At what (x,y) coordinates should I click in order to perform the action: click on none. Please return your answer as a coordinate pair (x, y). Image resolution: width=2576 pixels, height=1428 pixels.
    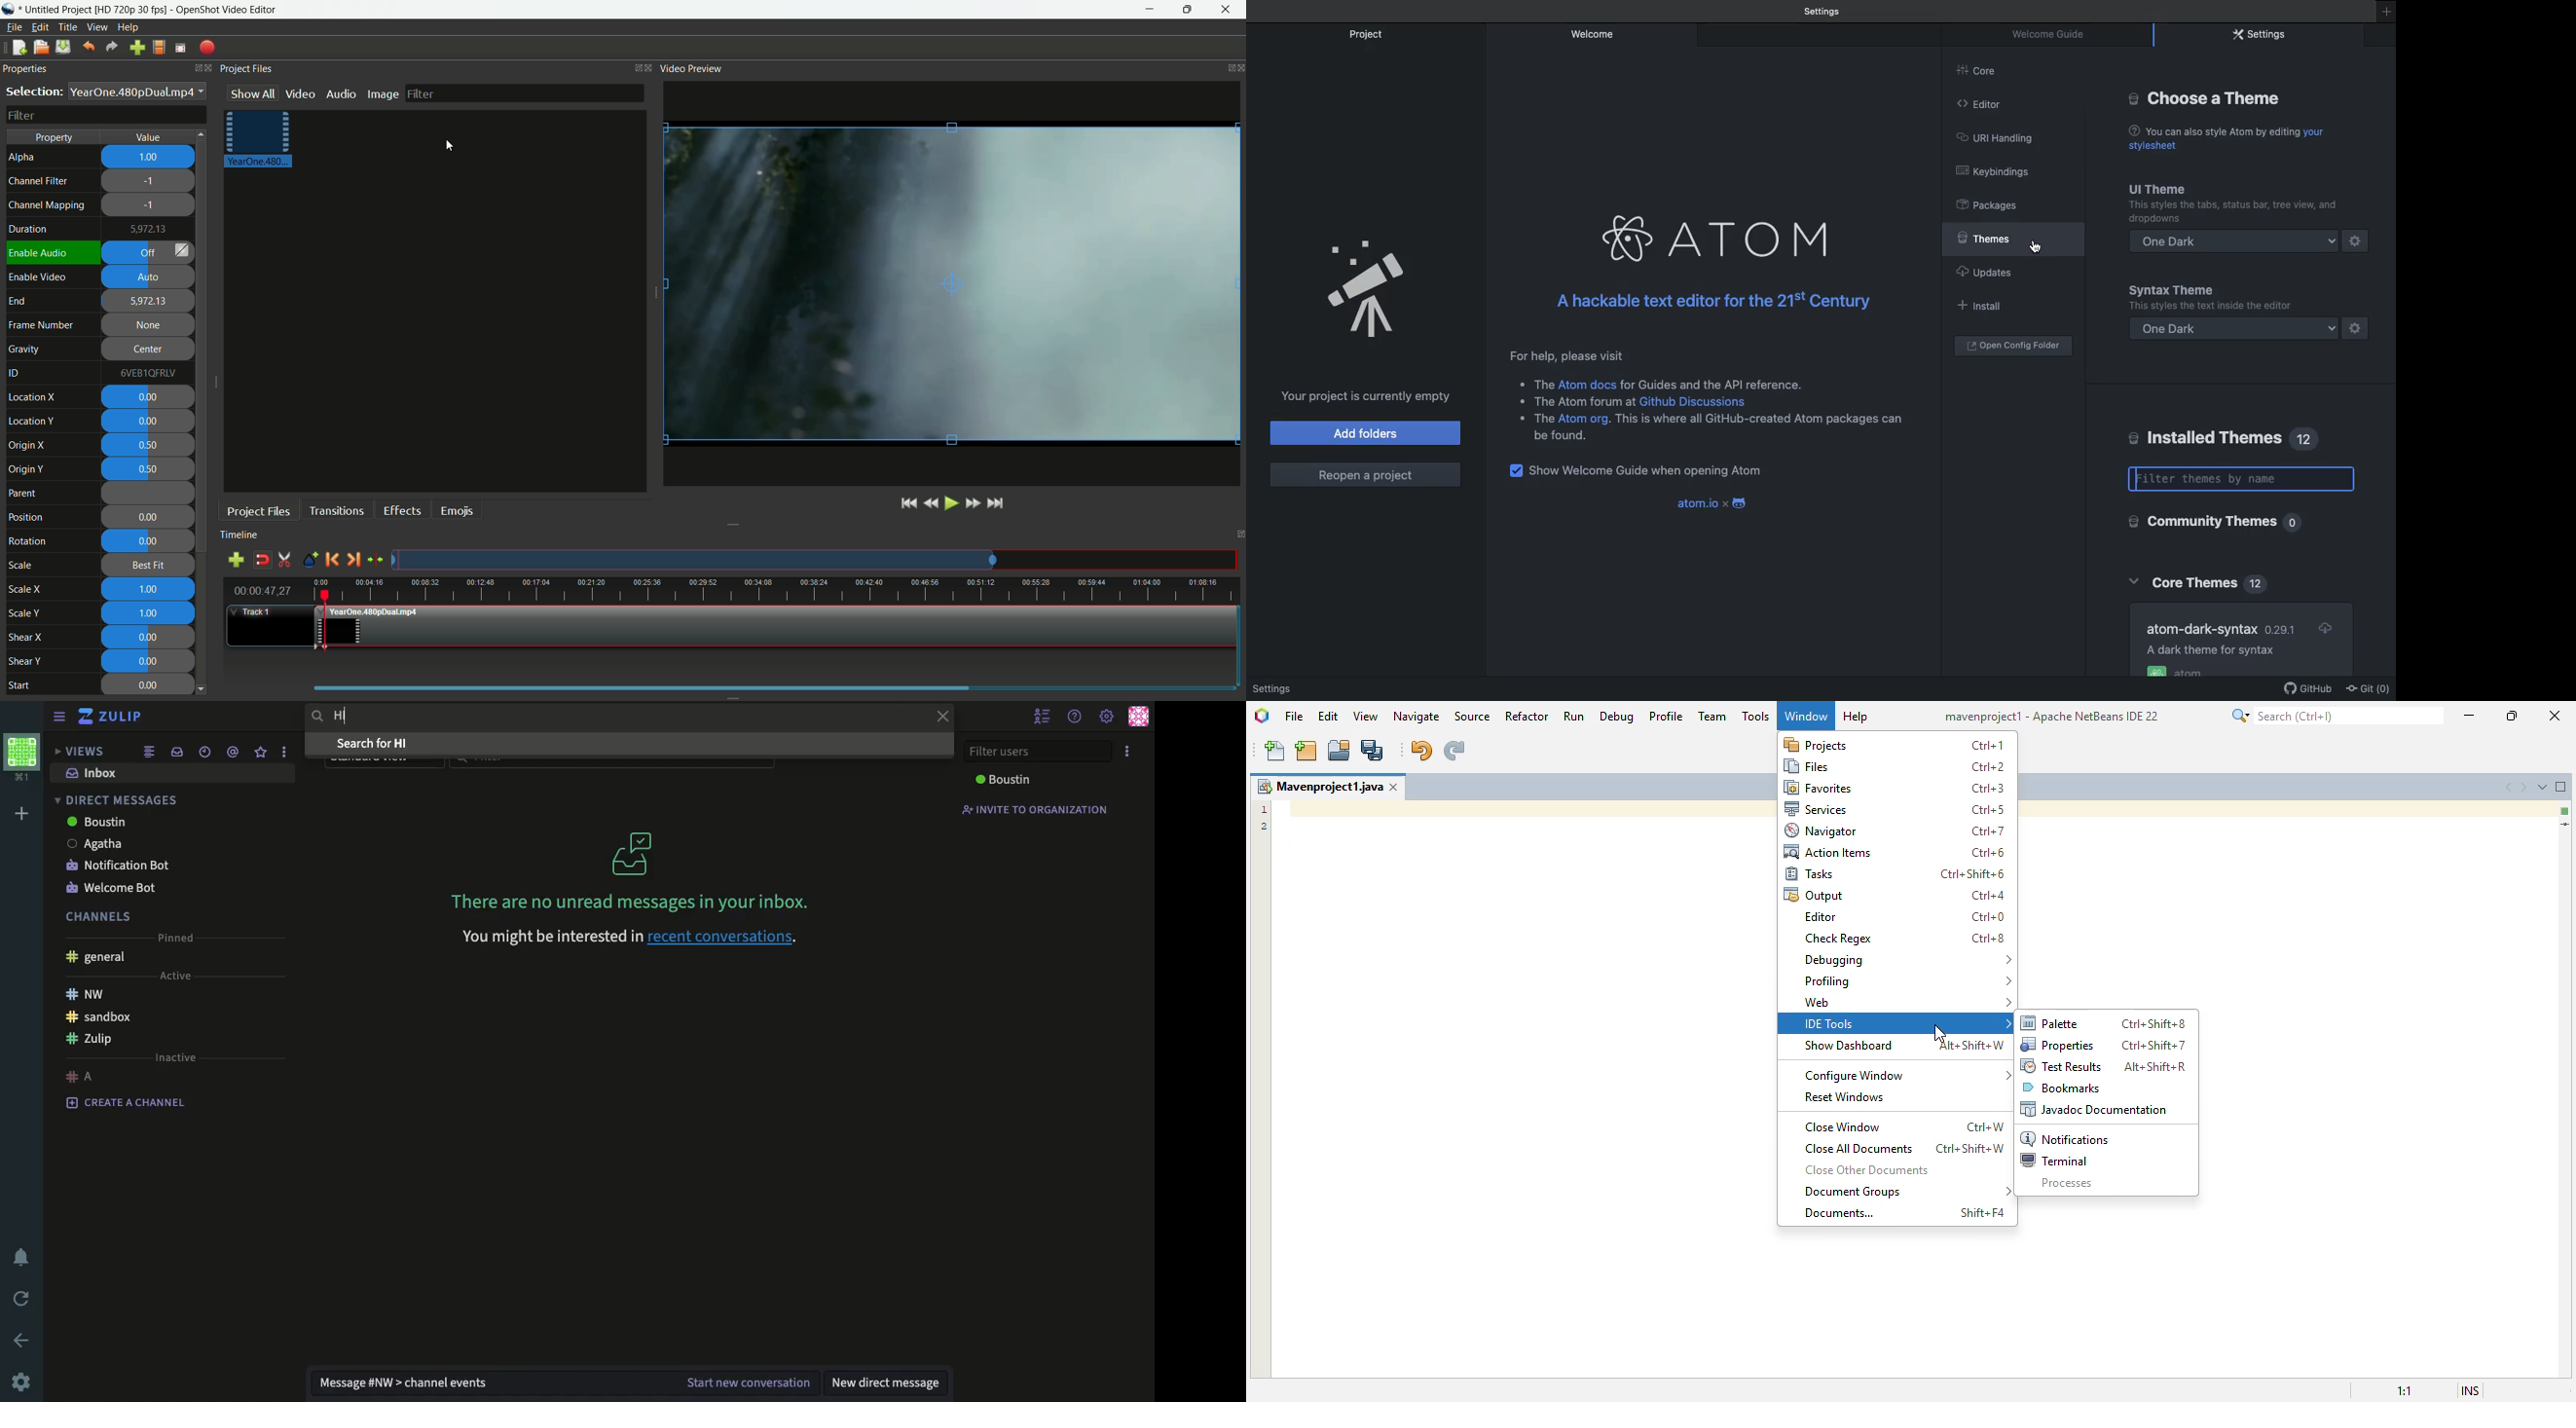
    Looking at the image, I should click on (149, 326).